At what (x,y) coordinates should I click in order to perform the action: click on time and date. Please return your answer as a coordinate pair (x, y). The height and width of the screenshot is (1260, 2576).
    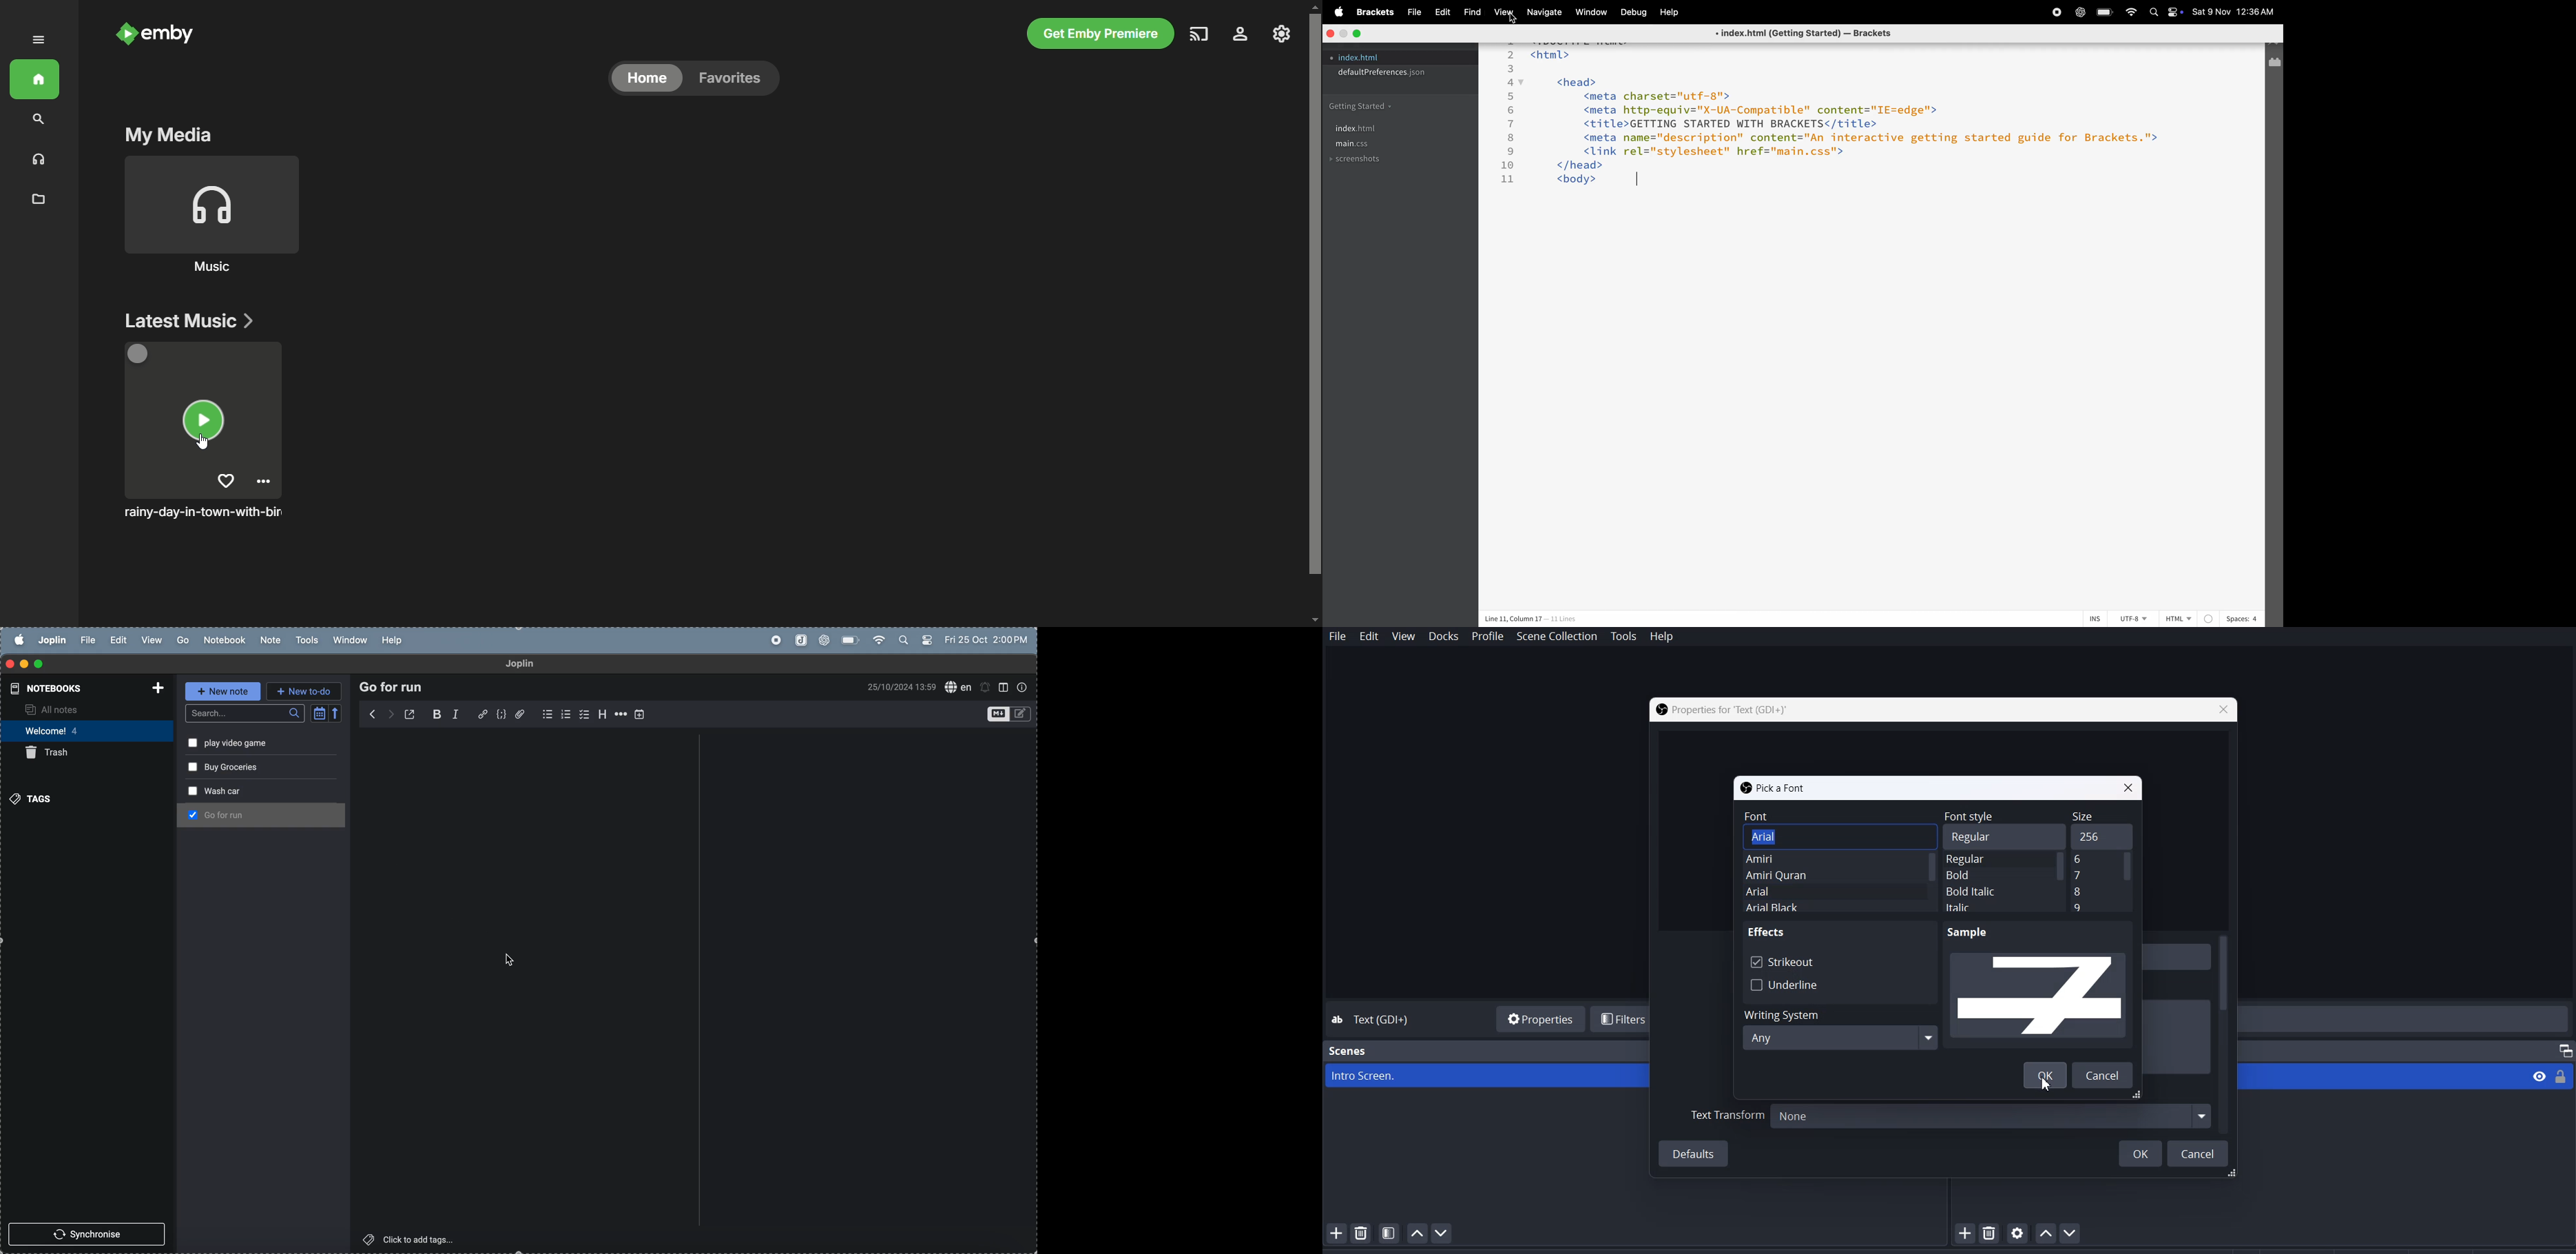
    Looking at the image, I should click on (989, 638).